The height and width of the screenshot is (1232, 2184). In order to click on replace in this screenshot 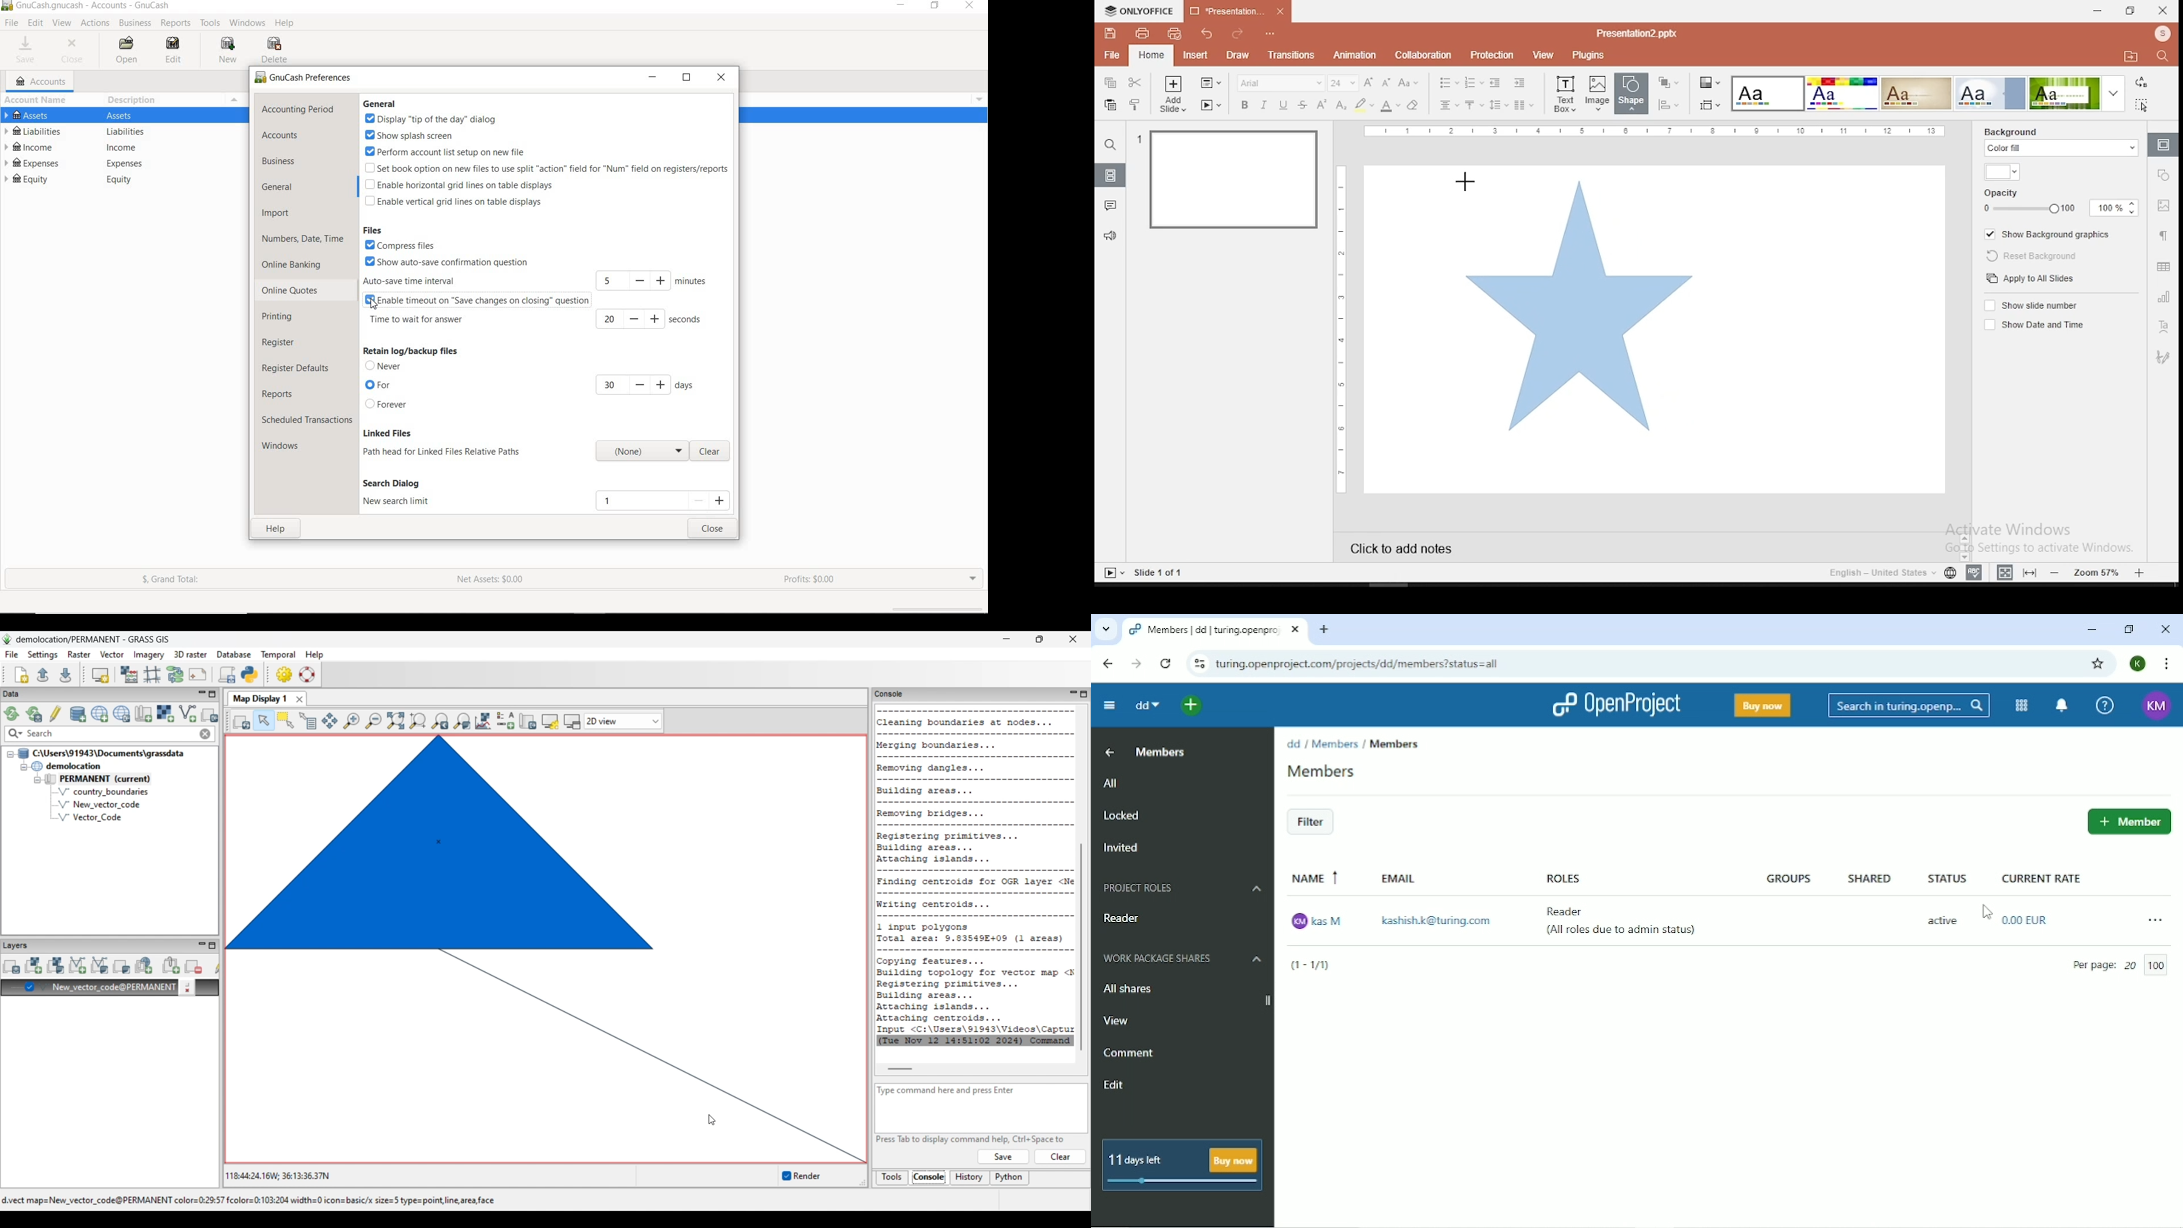, I will do `click(2142, 83)`.